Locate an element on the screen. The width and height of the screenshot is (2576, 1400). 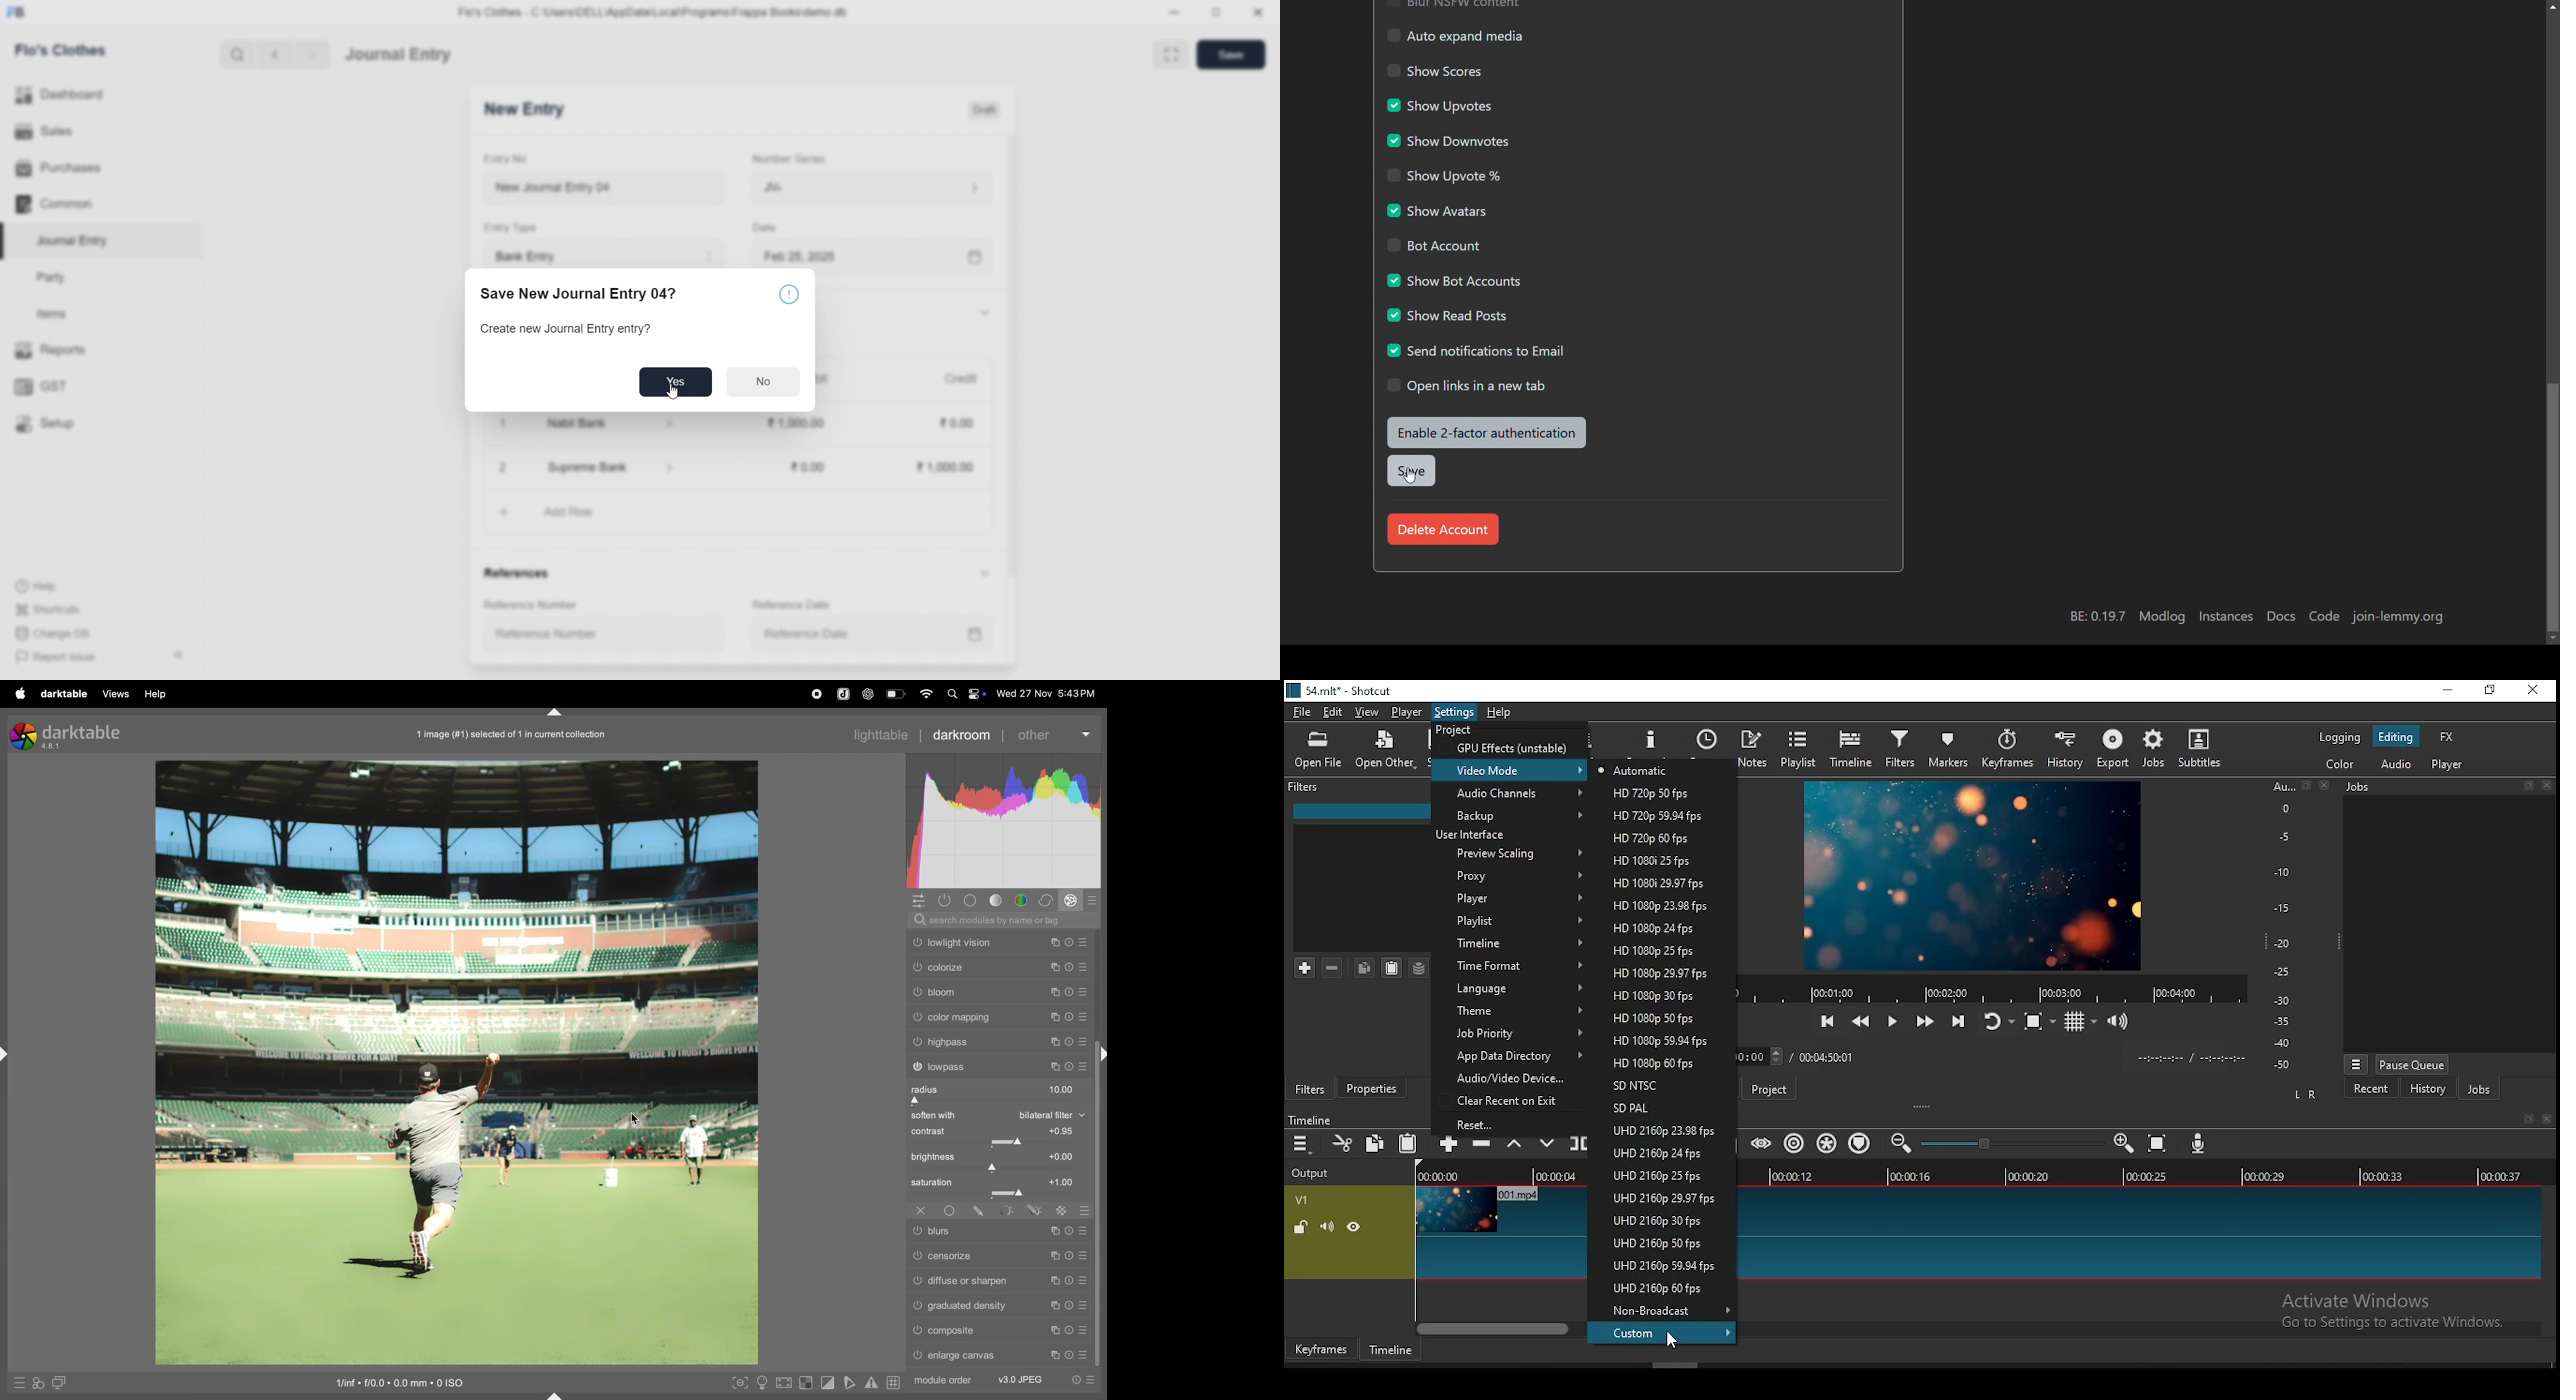
off is located at coordinates (918, 1211).